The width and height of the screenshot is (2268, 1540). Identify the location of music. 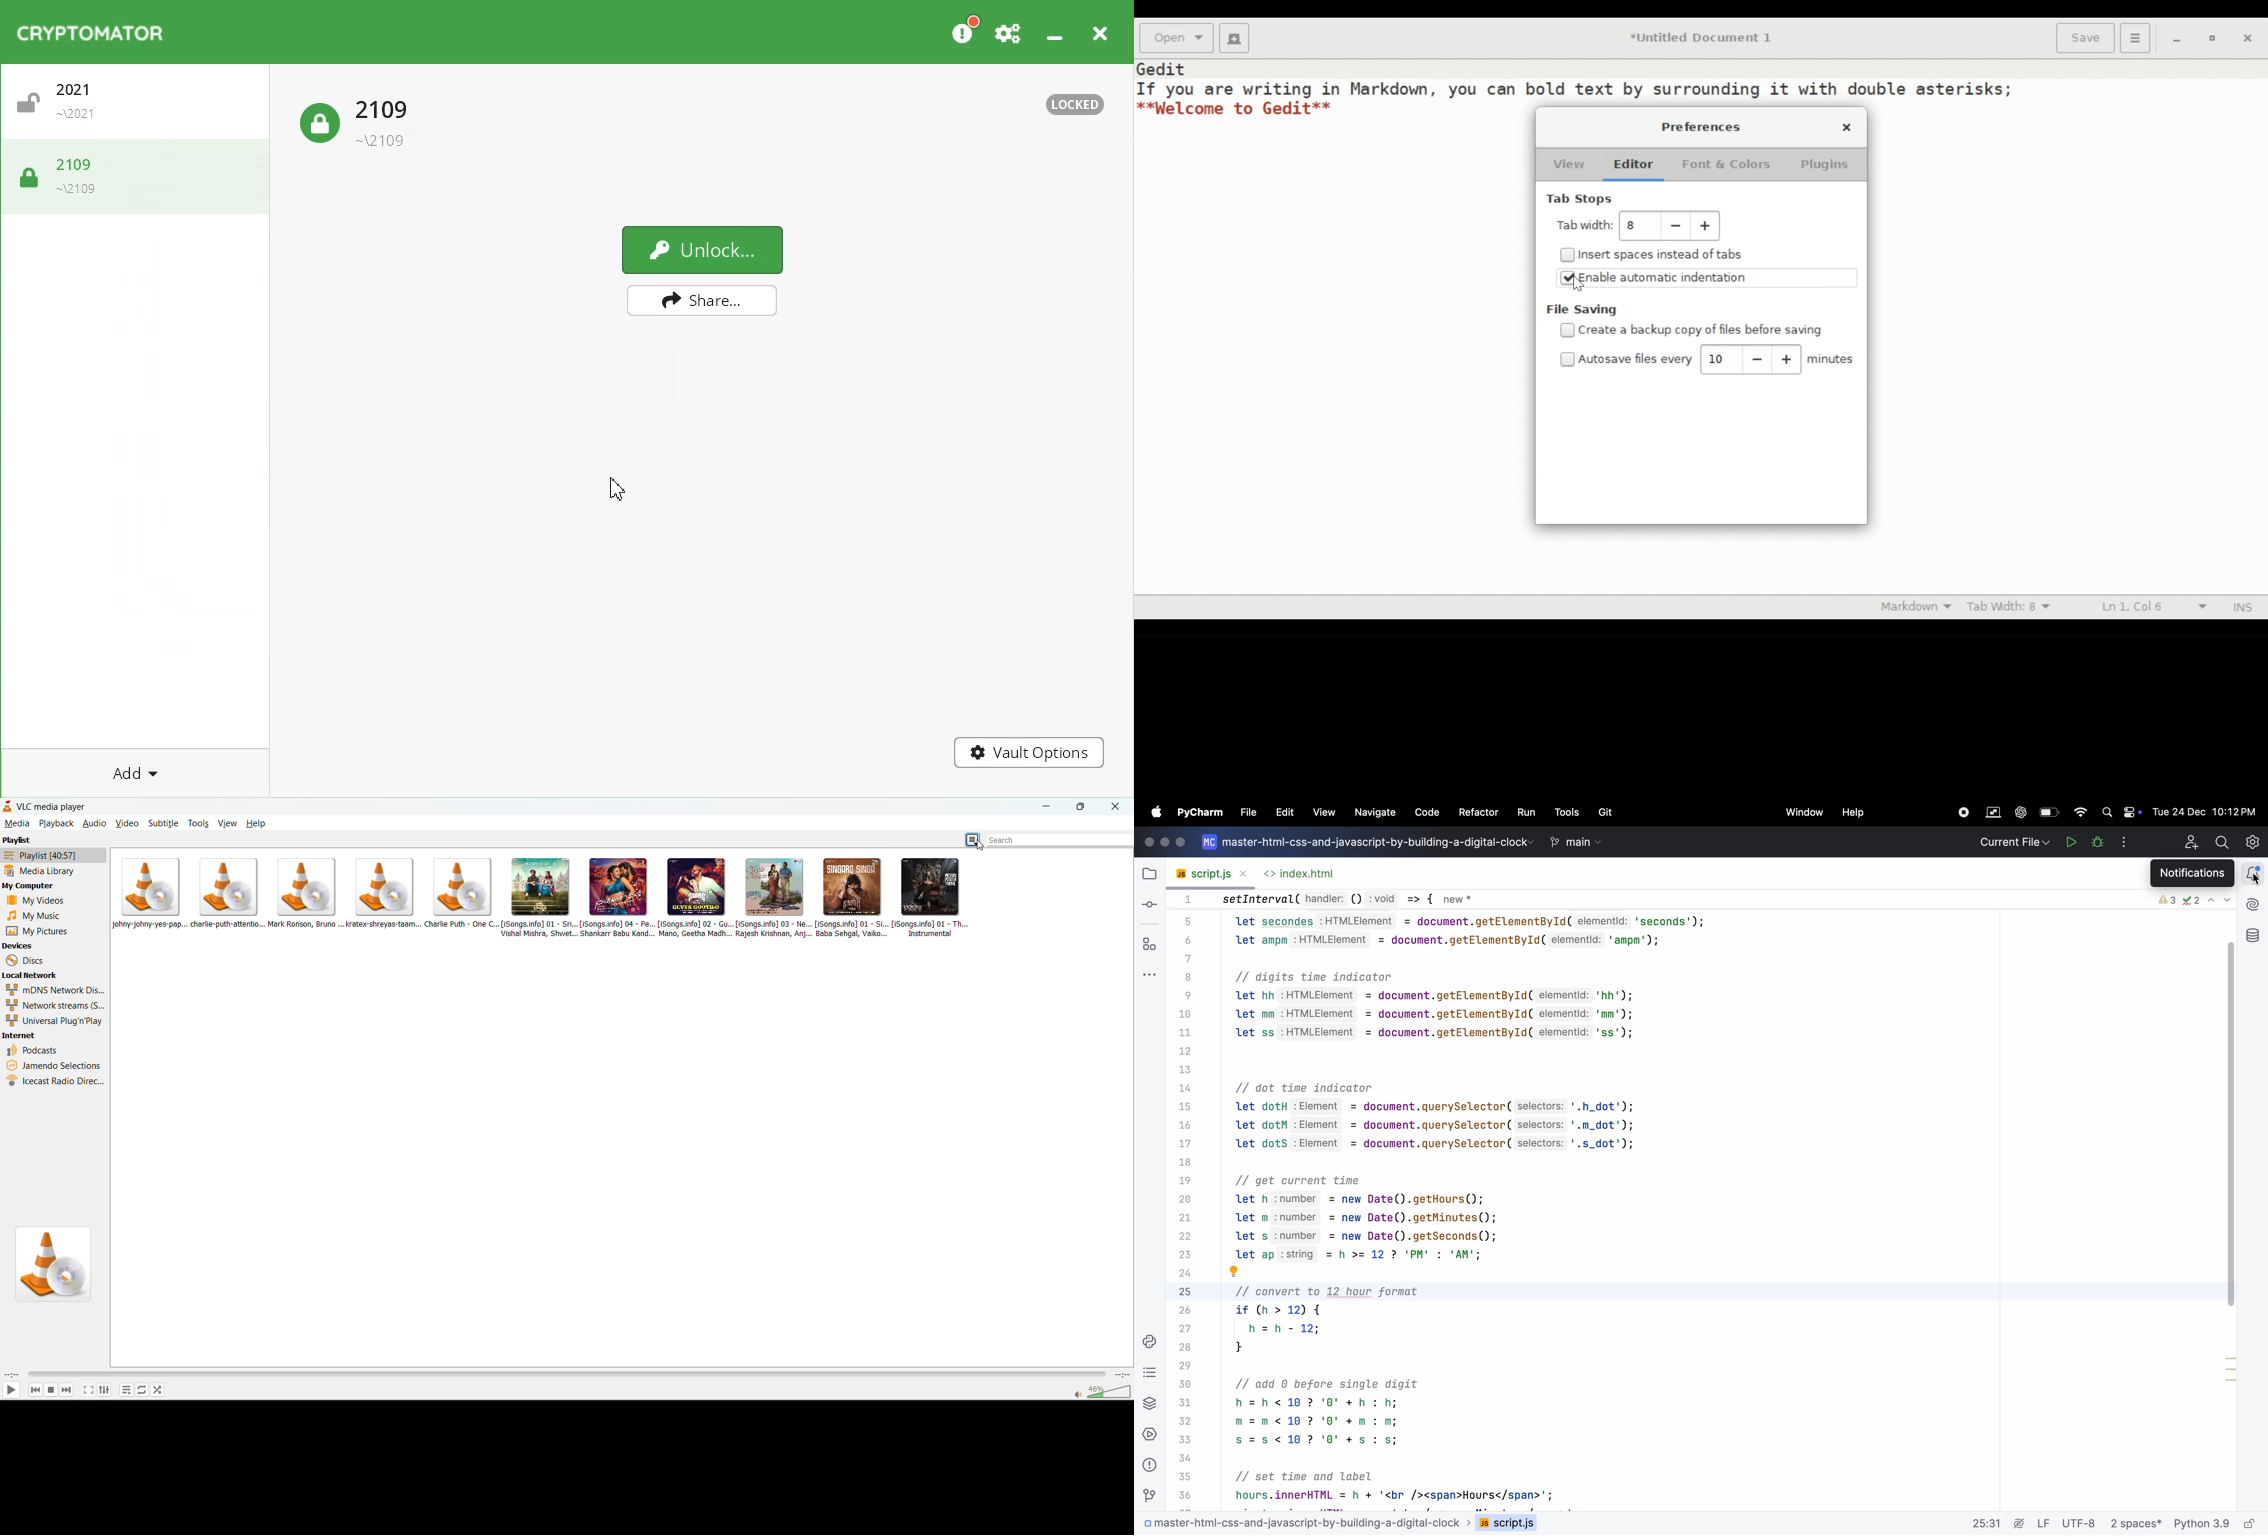
(40, 917).